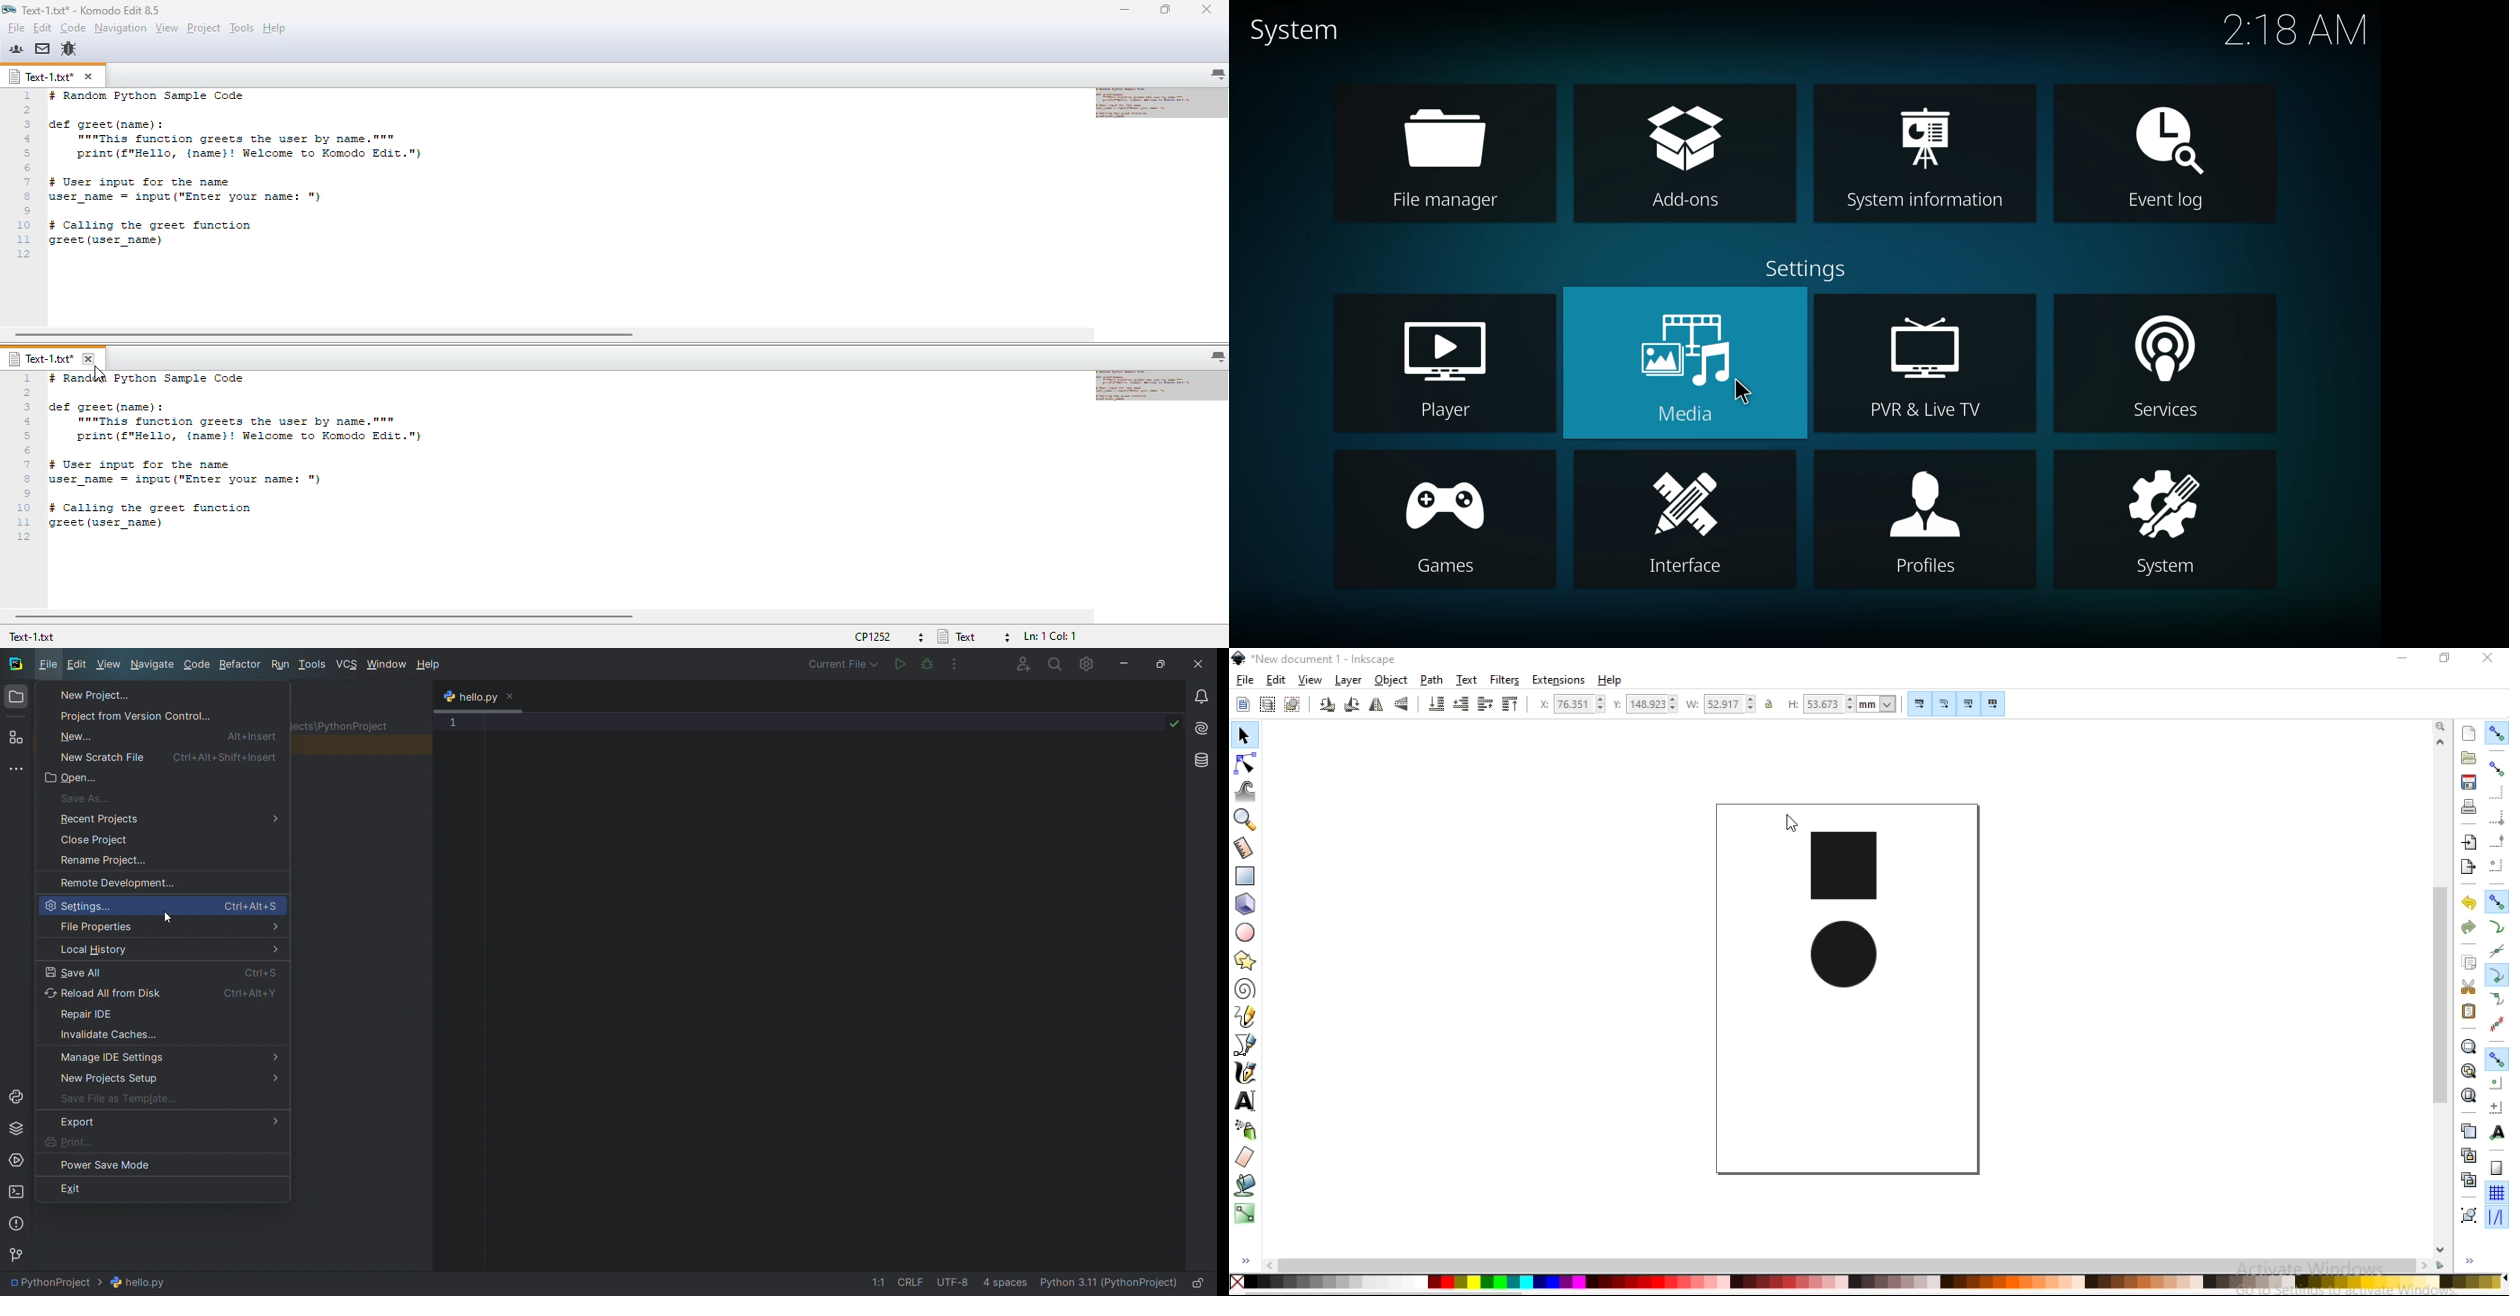 The image size is (2520, 1316). What do you see at coordinates (1245, 1130) in the screenshot?
I see `spray objects by sculpting or painting` at bounding box center [1245, 1130].